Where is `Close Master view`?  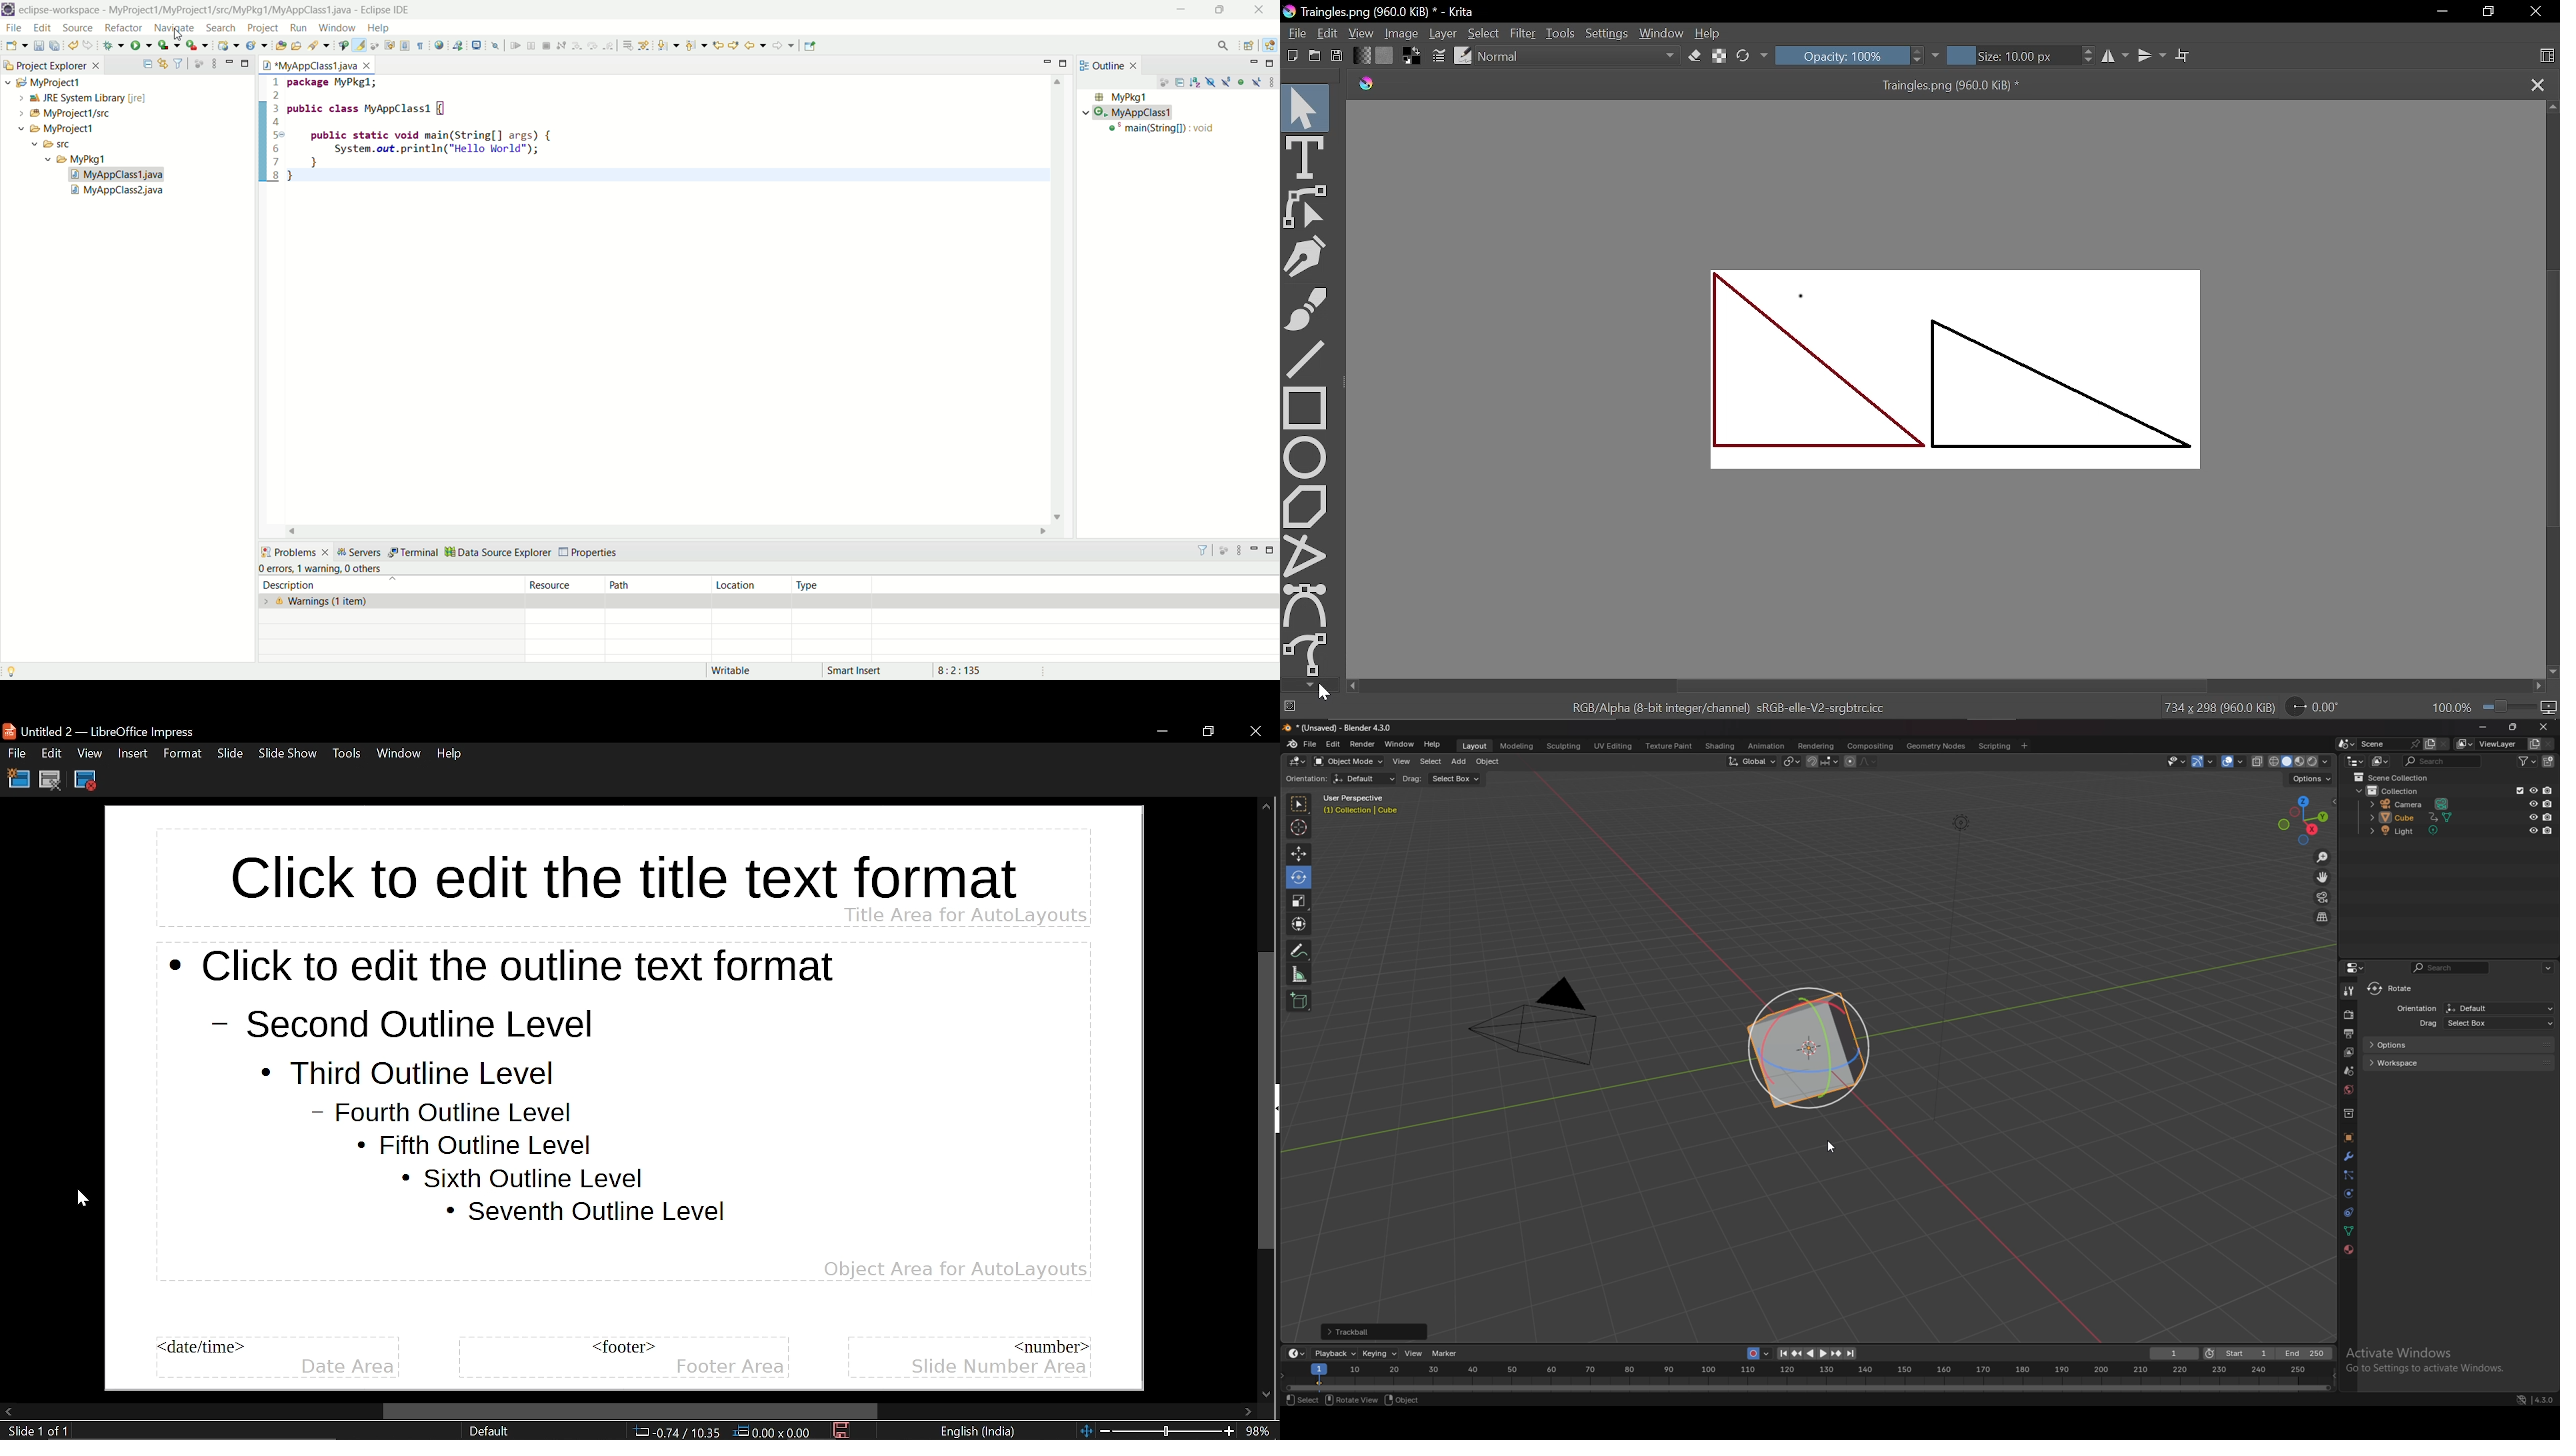
Close Master view is located at coordinates (87, 781).